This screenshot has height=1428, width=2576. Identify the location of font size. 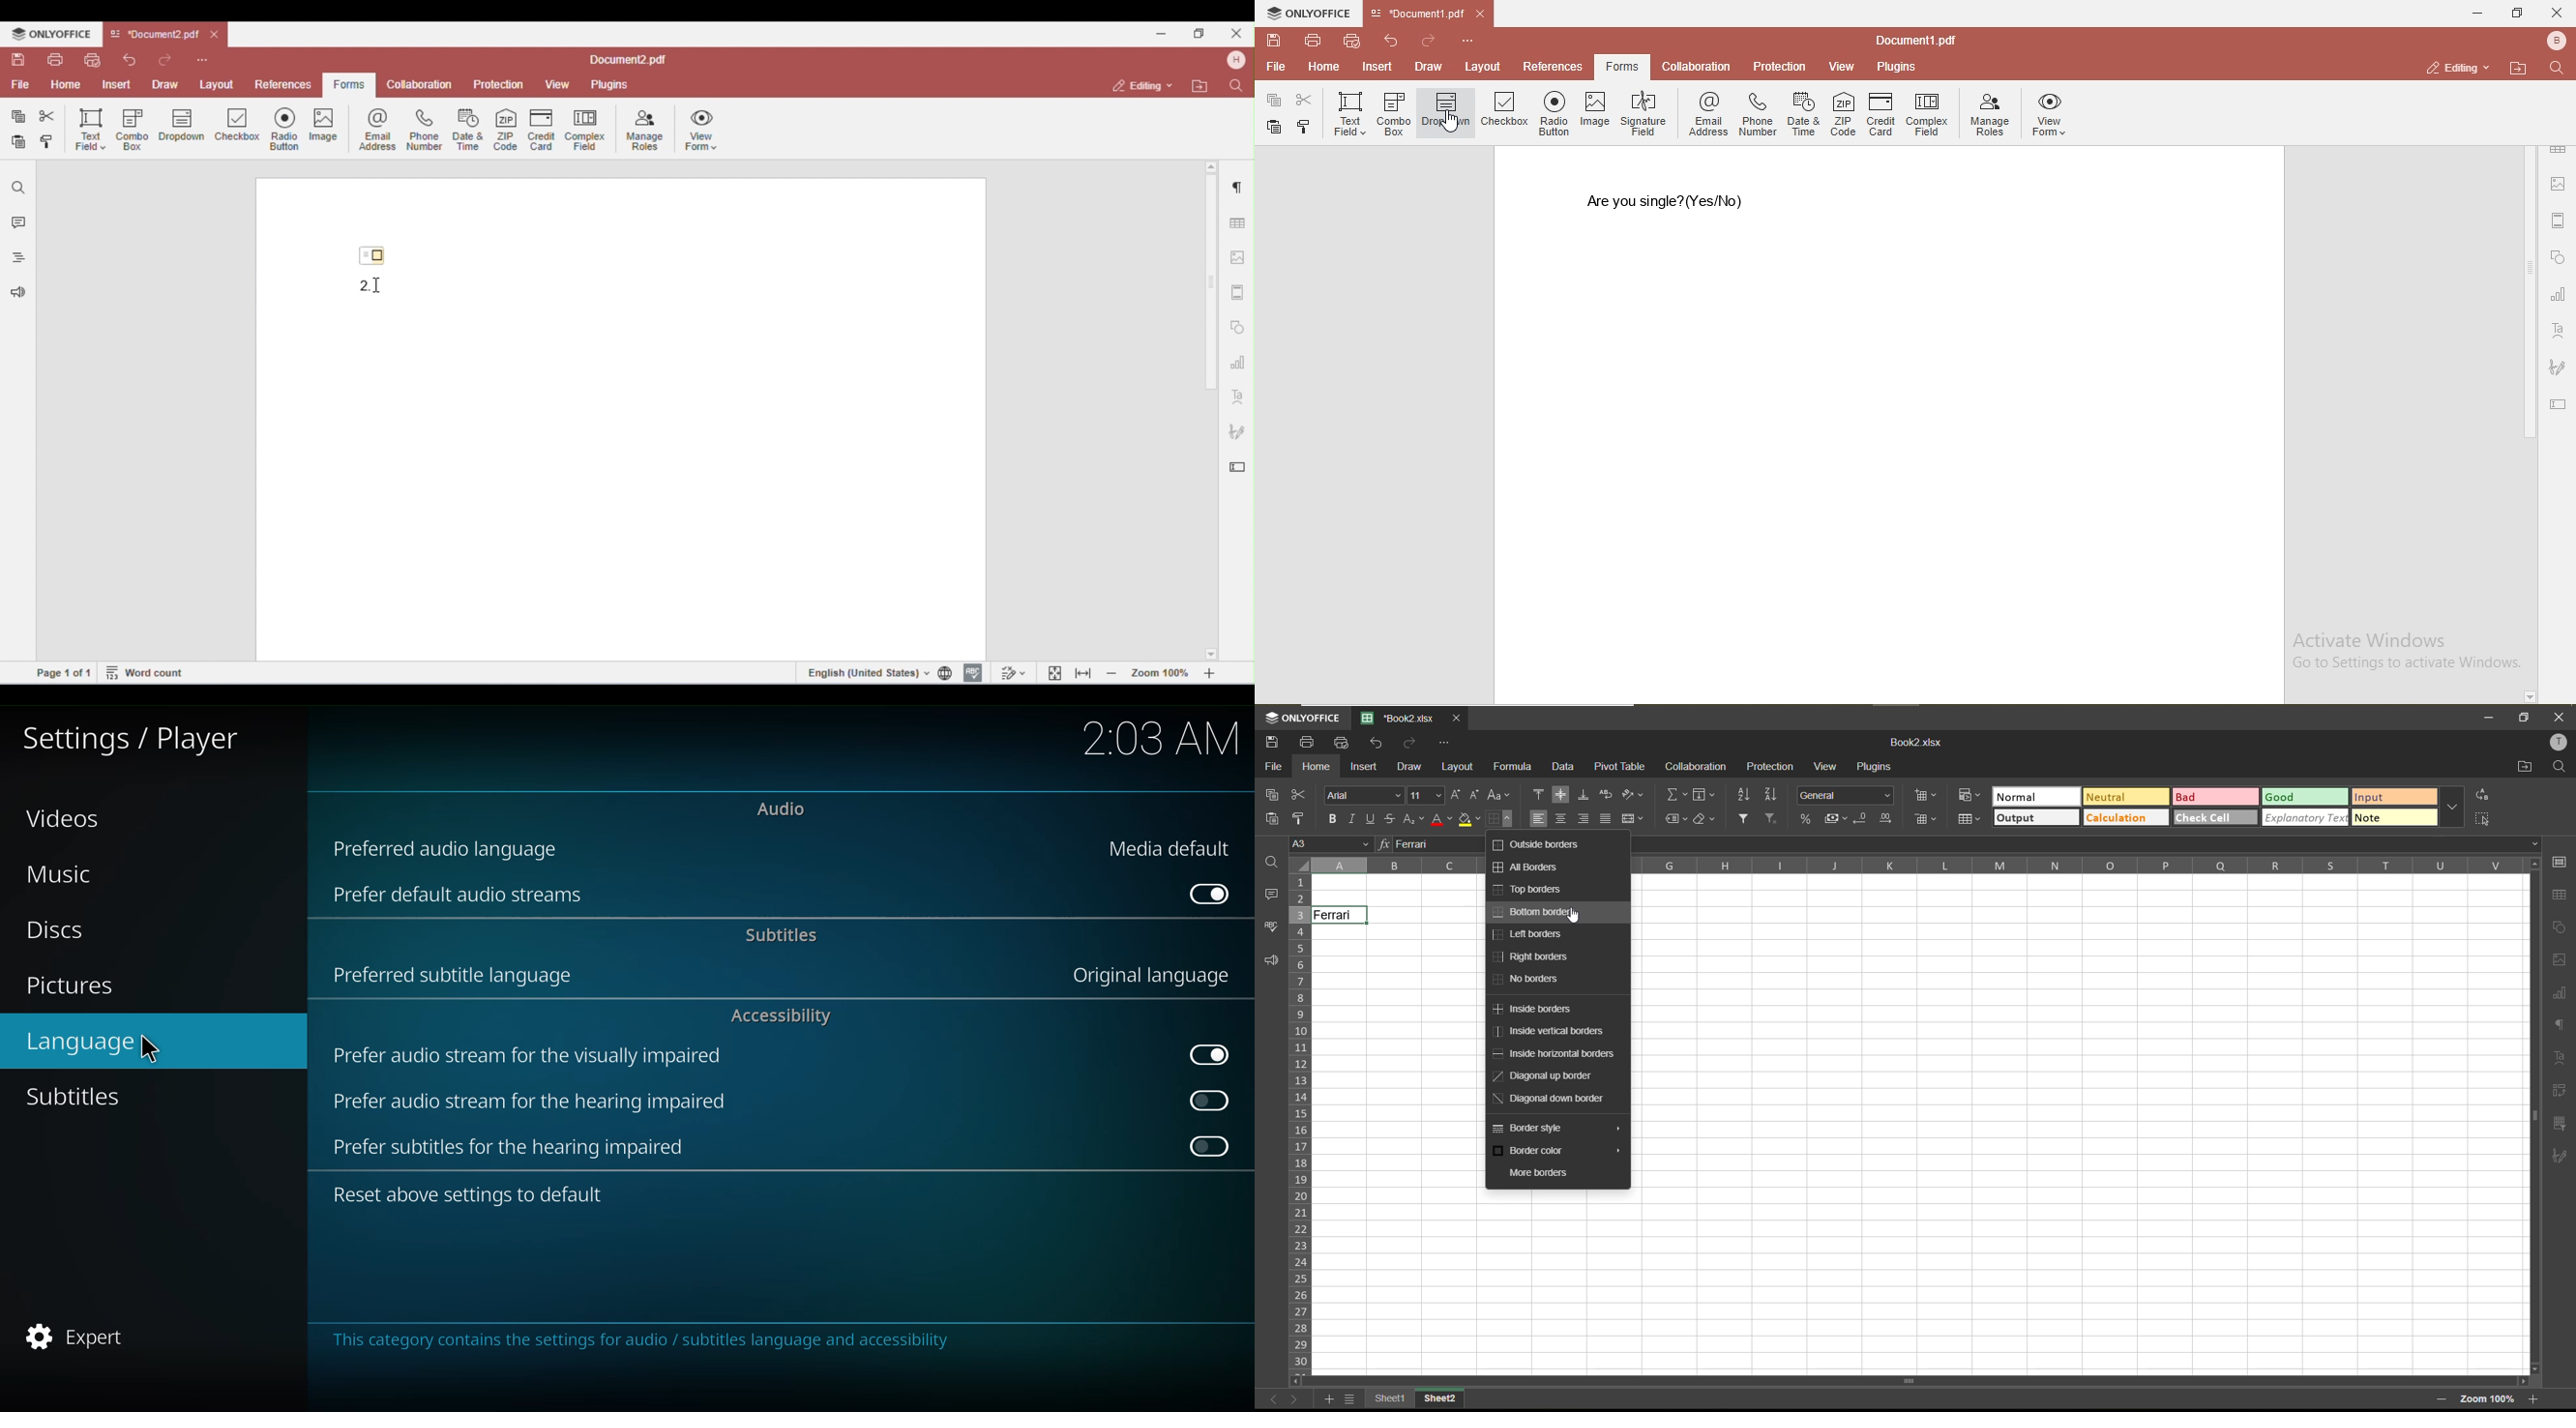
(1425, 794).